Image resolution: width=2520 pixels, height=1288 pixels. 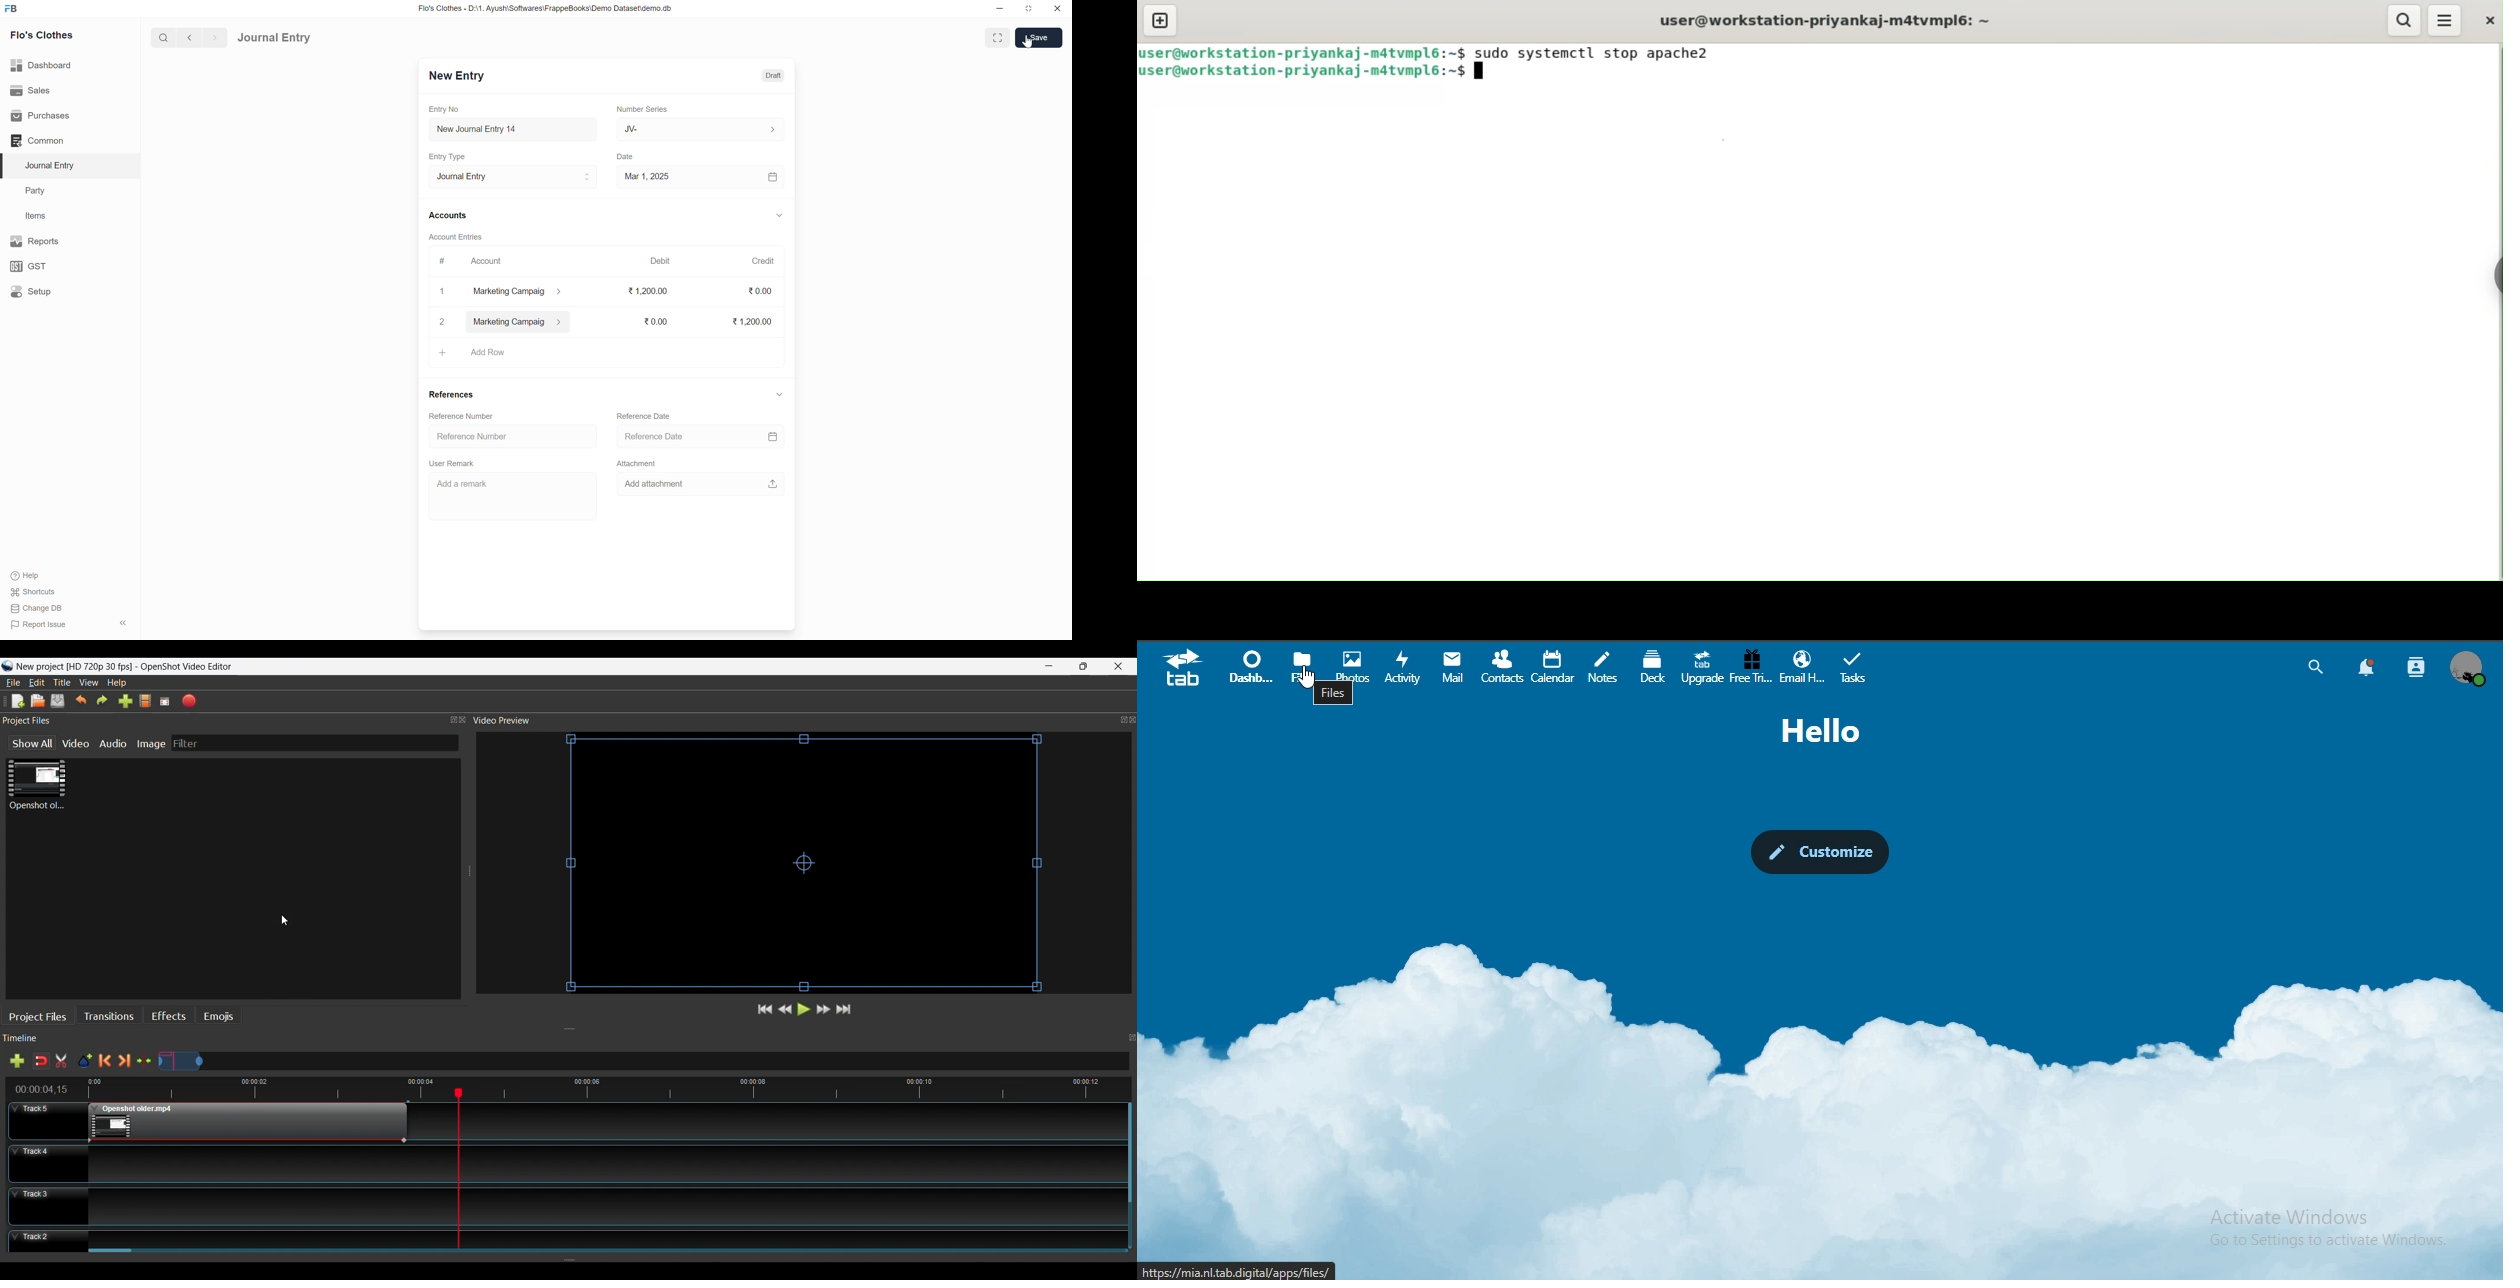 I want to click on calendar, so click(x=774, y=178).